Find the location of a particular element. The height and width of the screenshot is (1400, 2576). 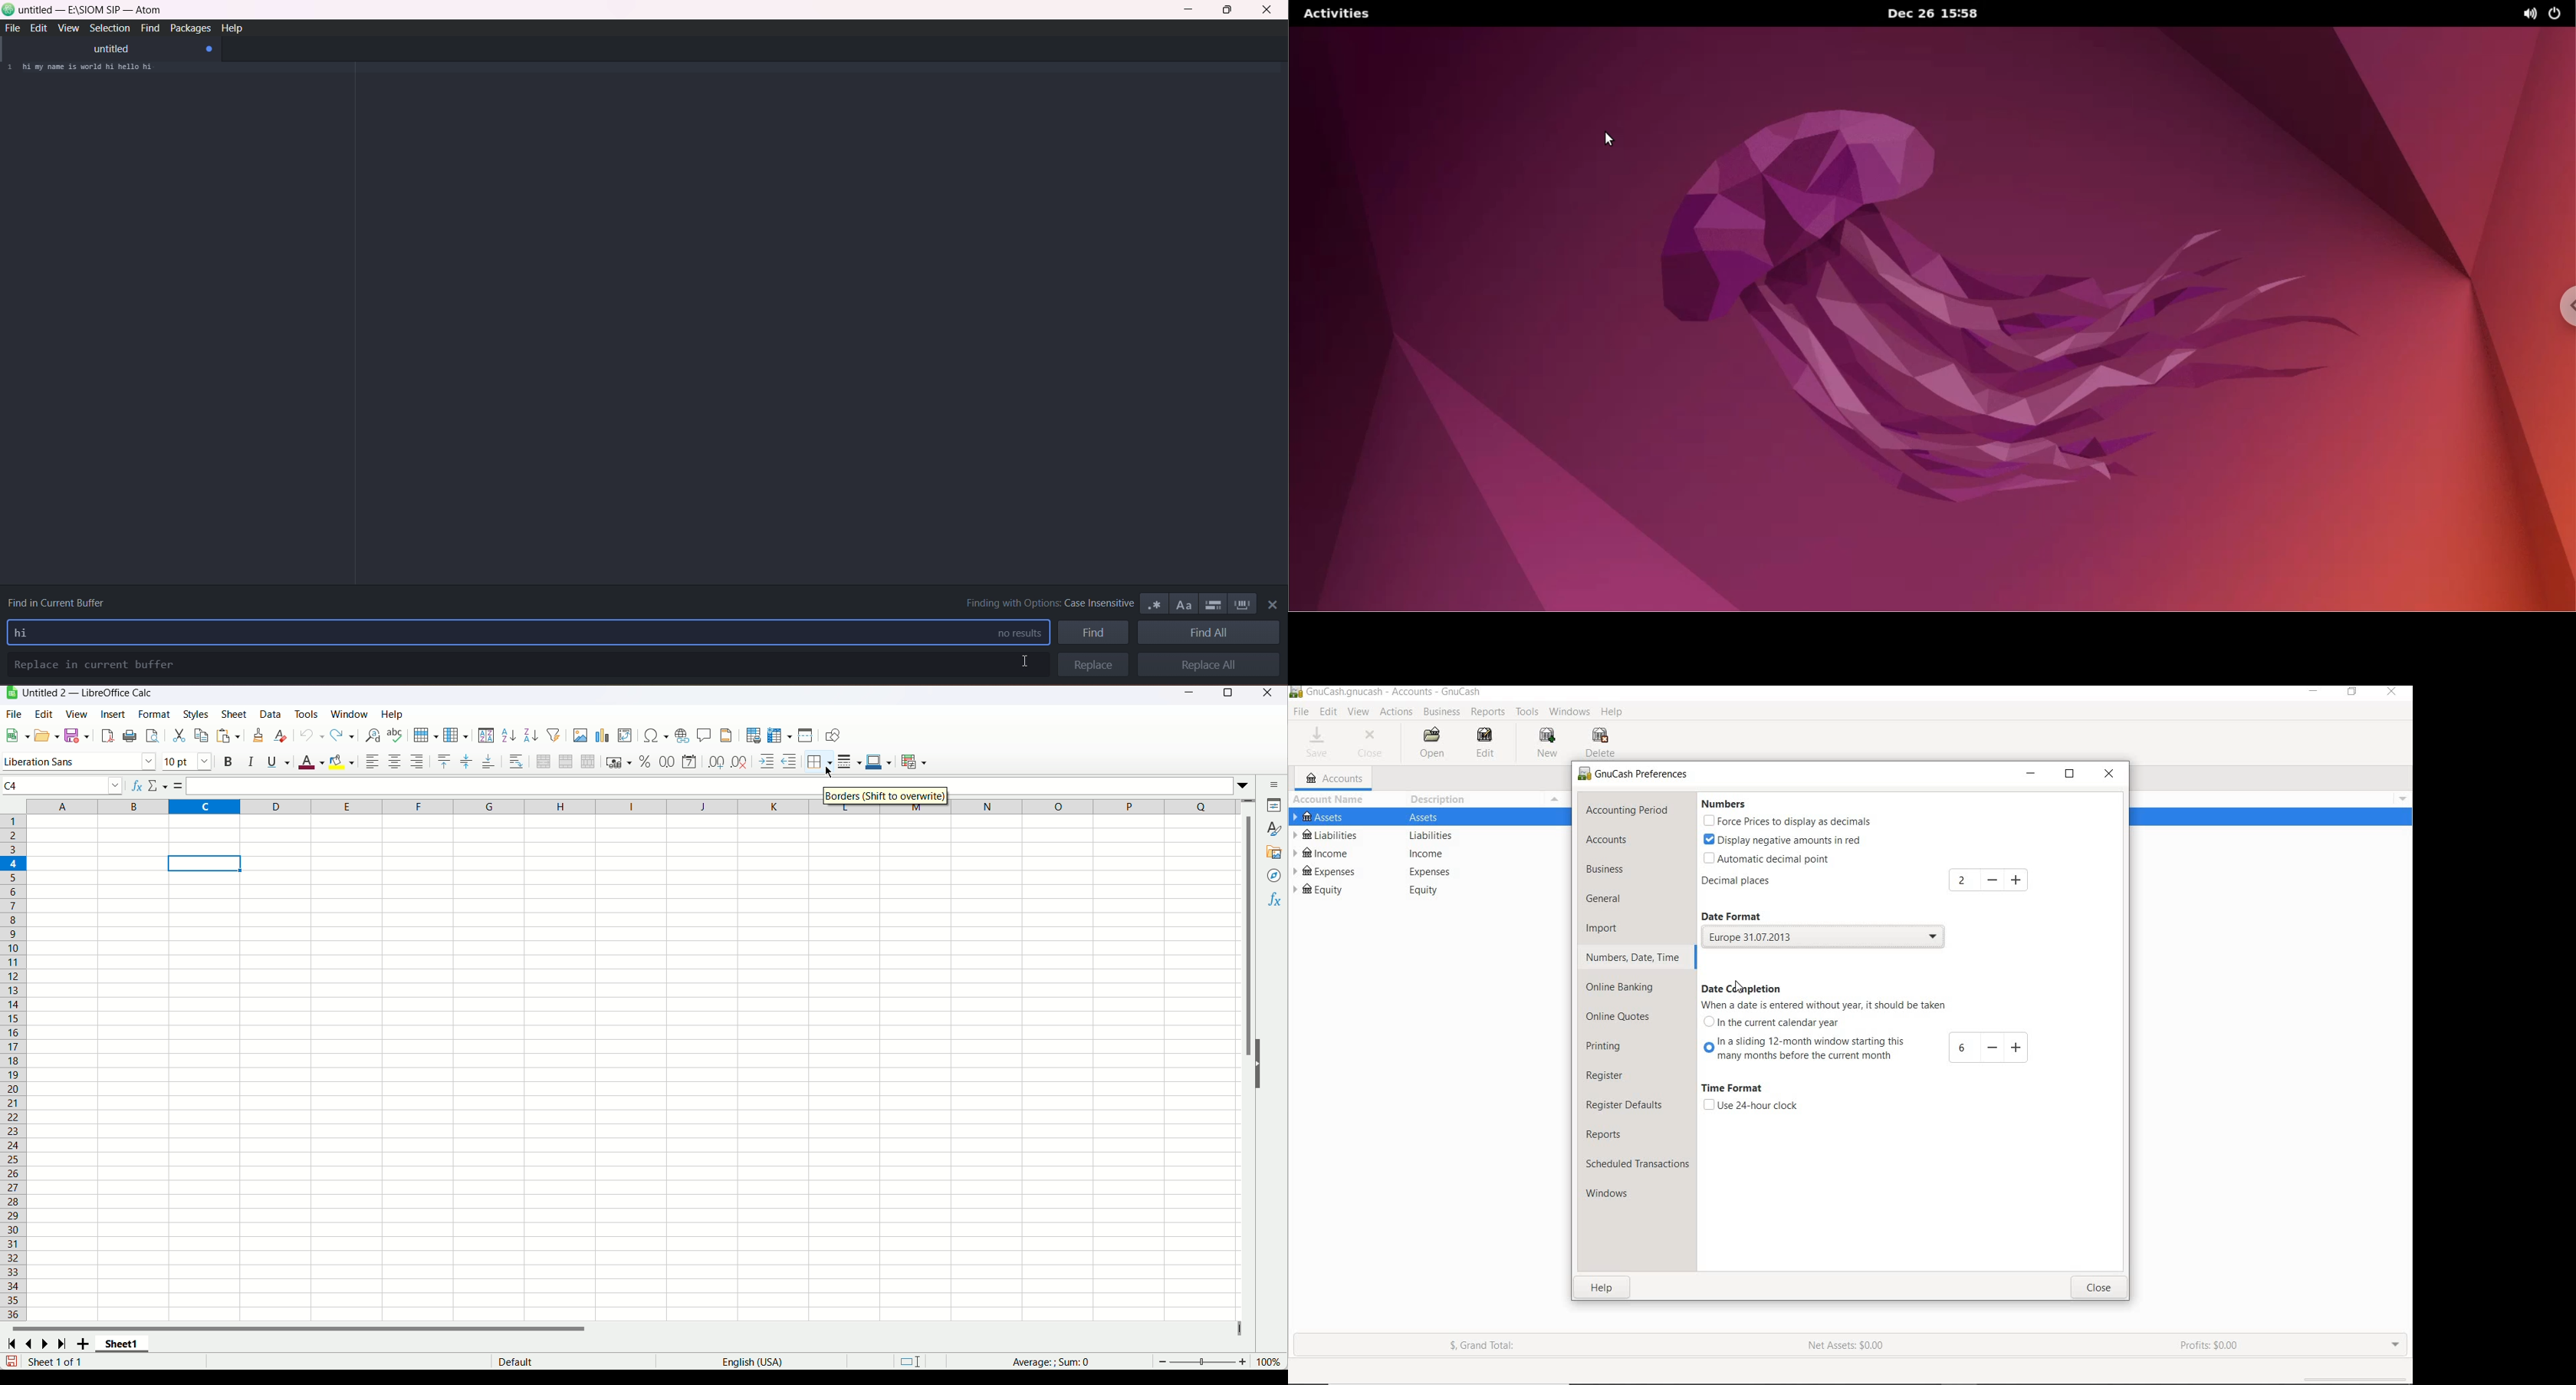

Save changes is located at coordinates (9, 1361).